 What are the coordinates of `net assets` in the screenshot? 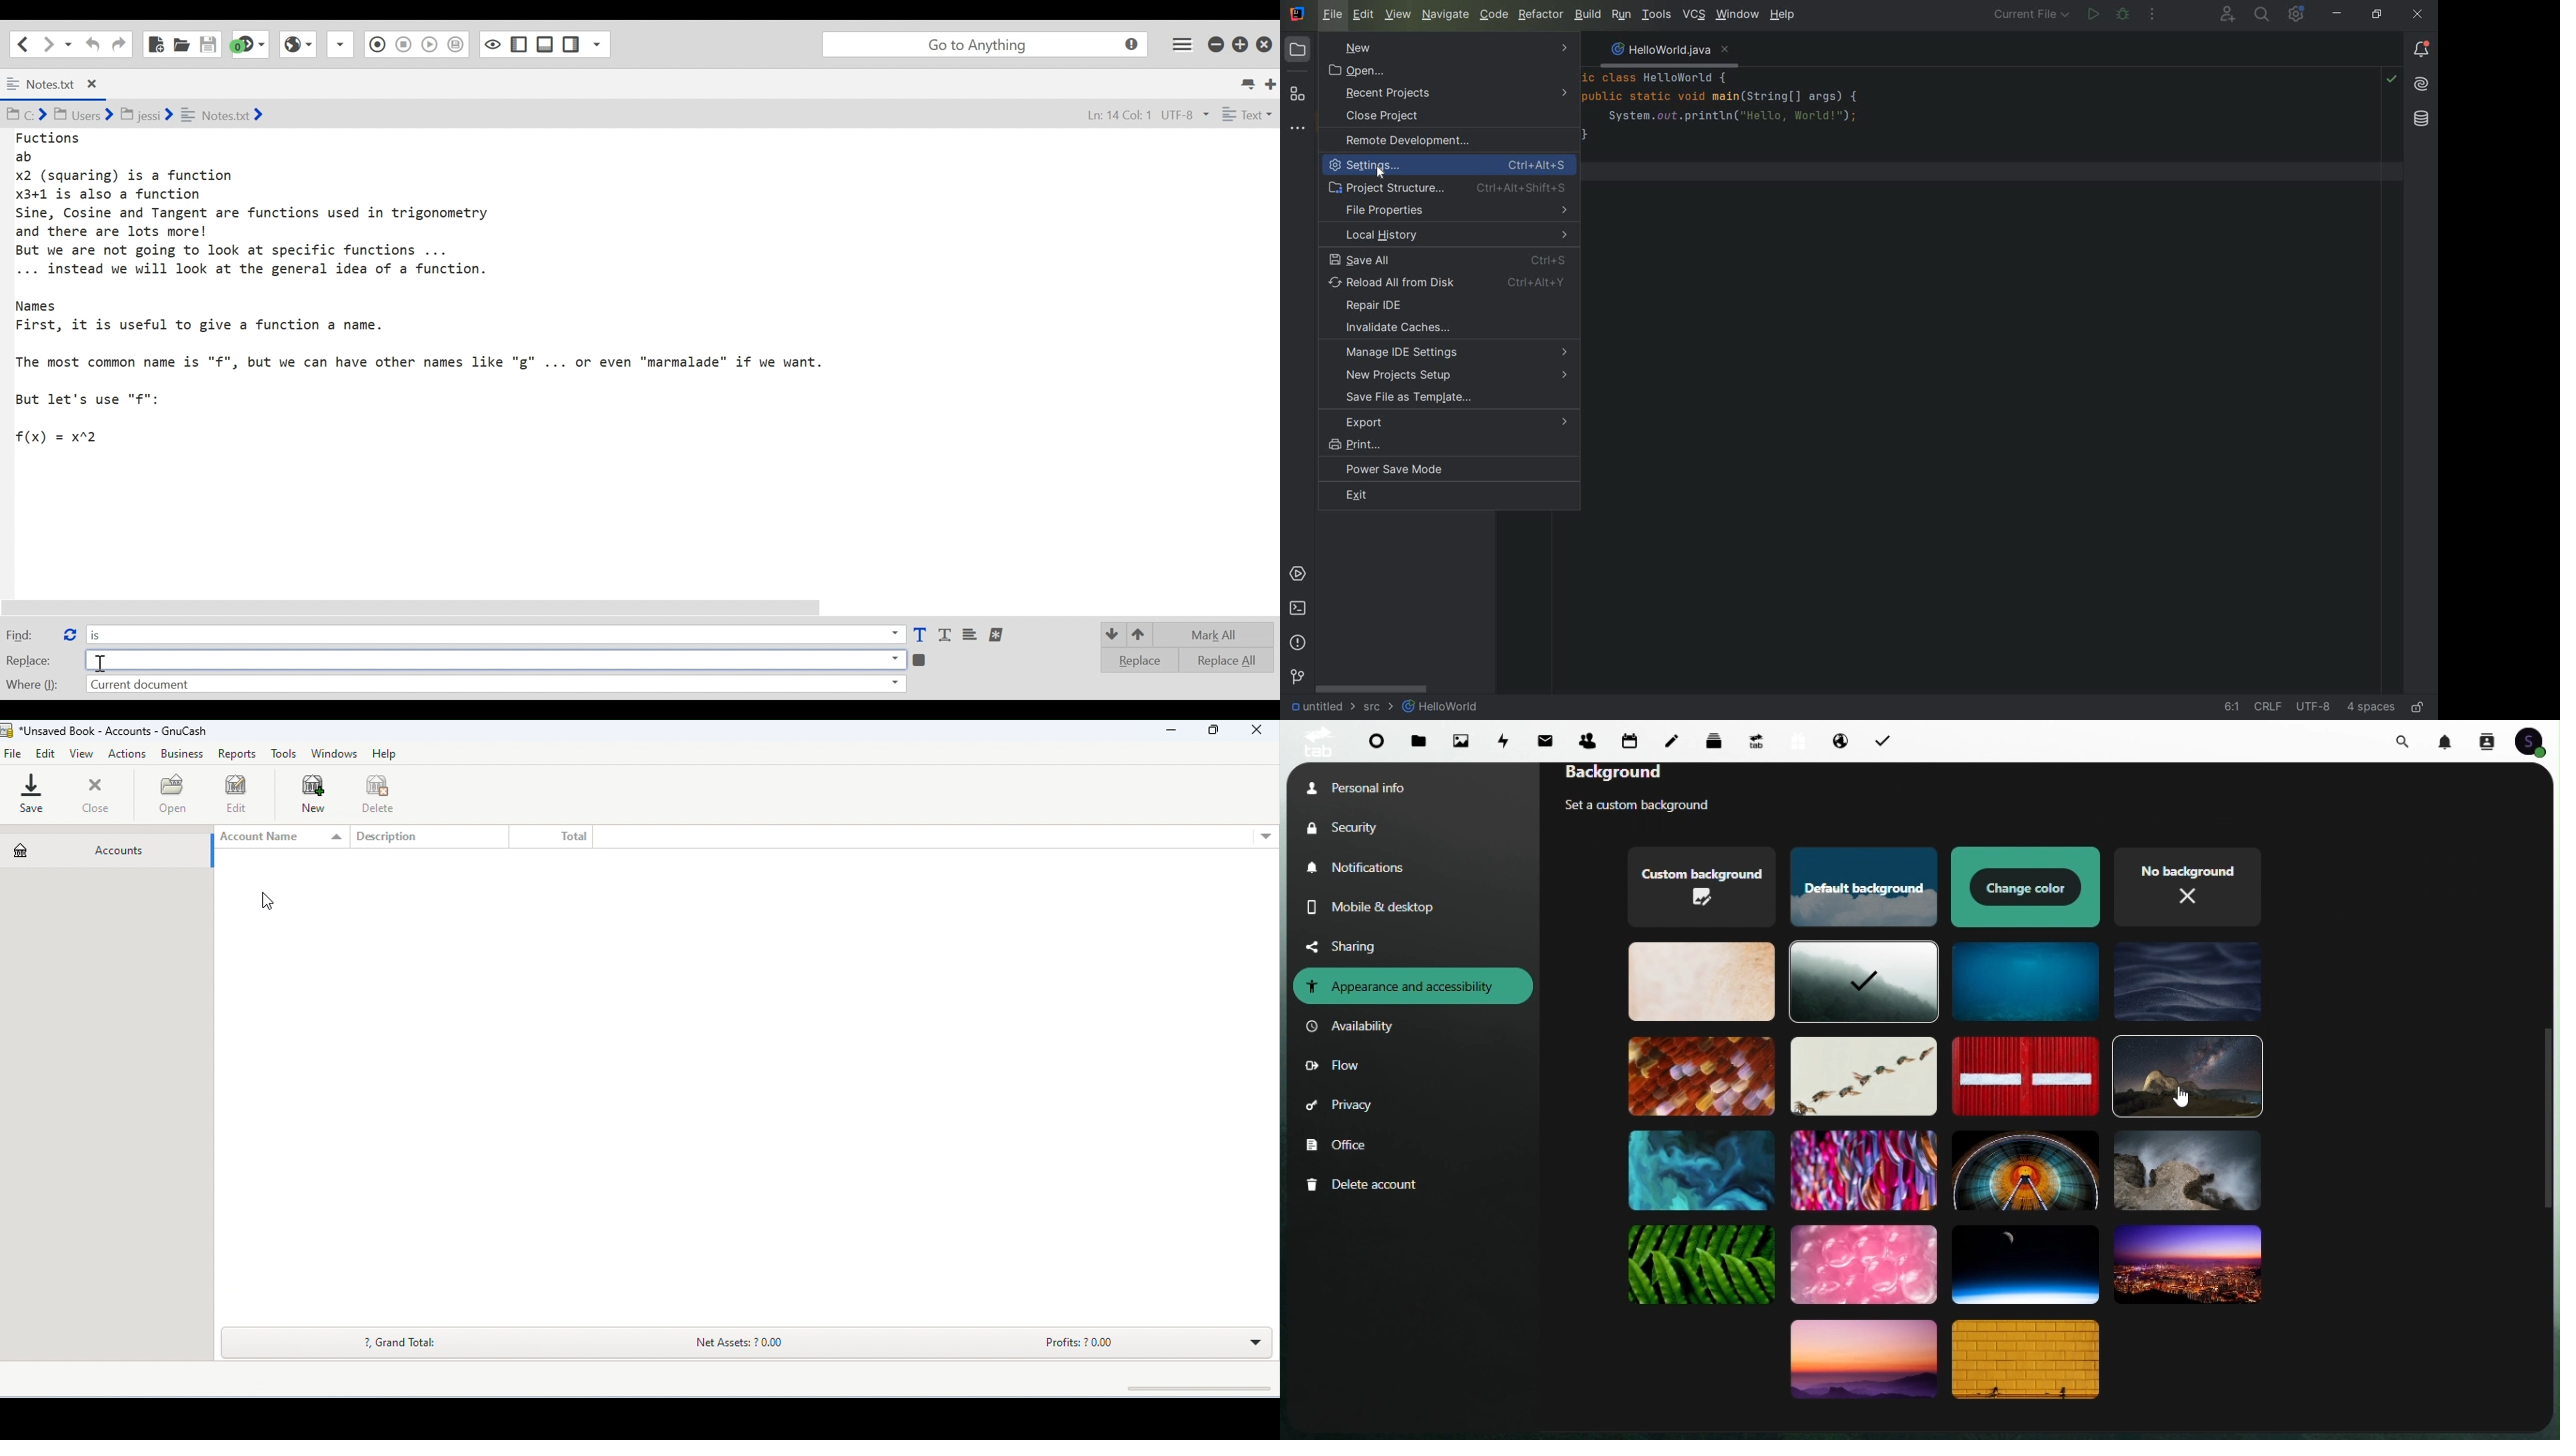 It's located at (763, 1344).